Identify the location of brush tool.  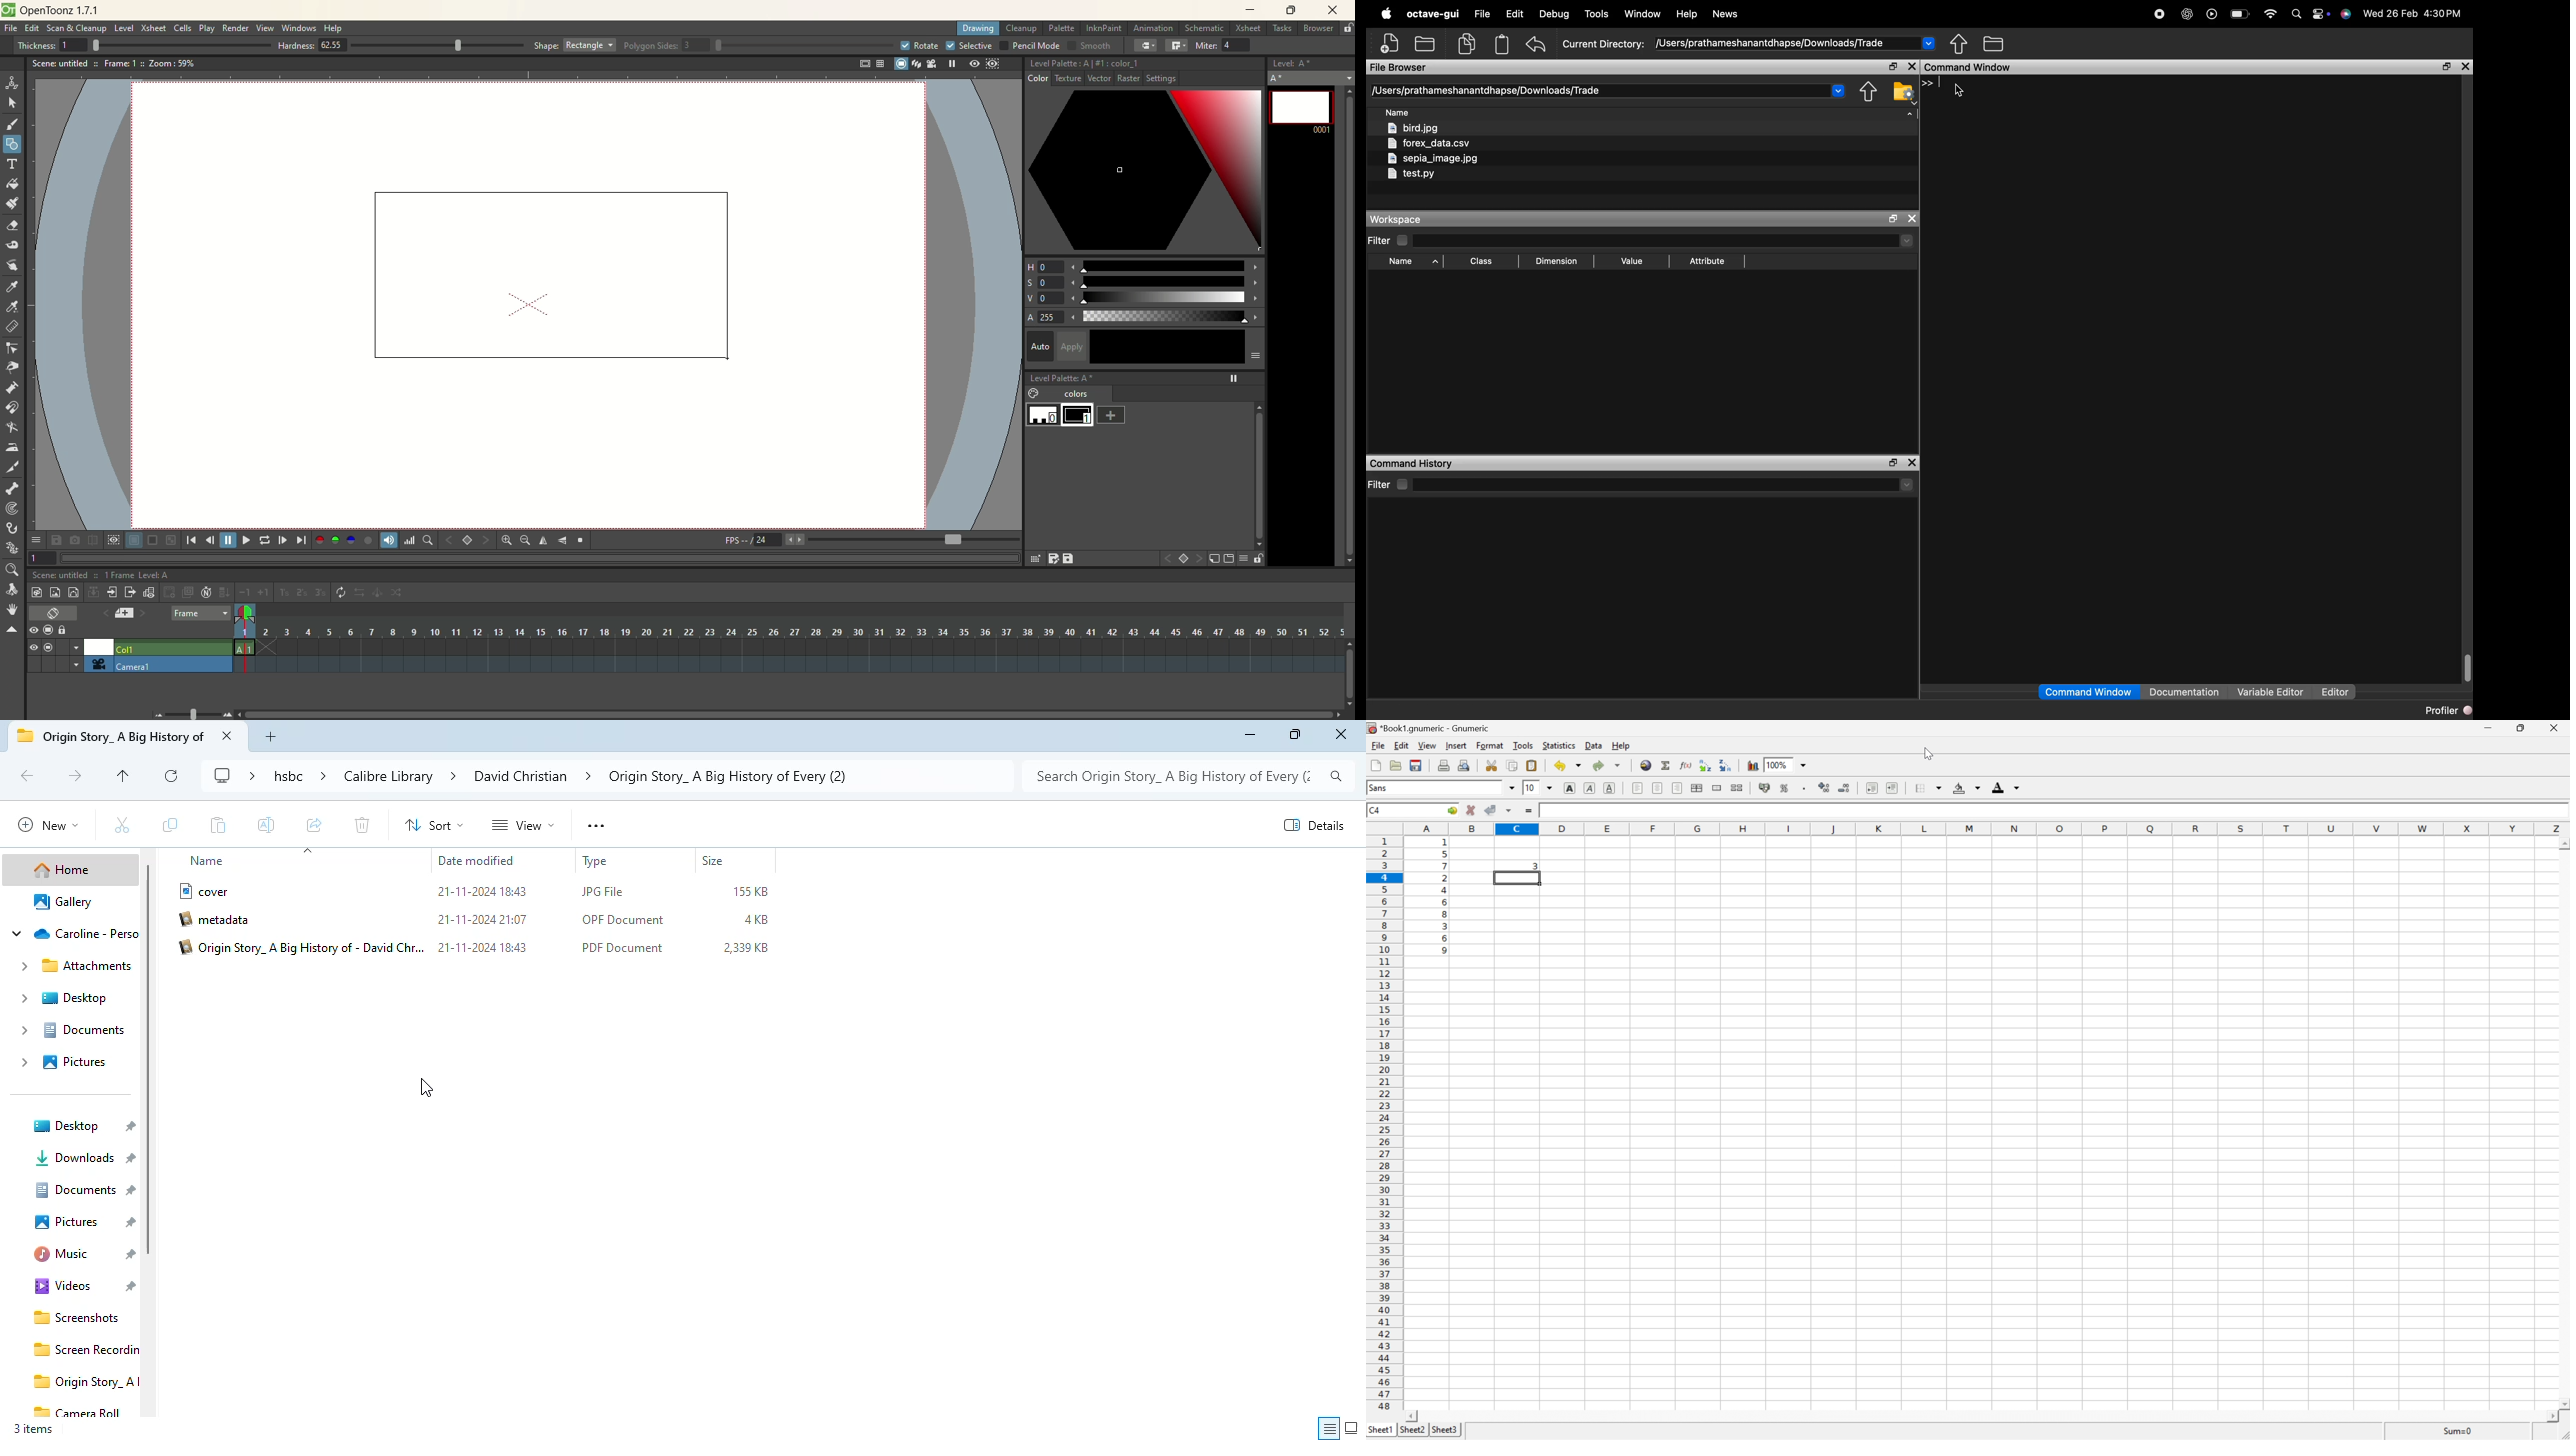
(13, 126).